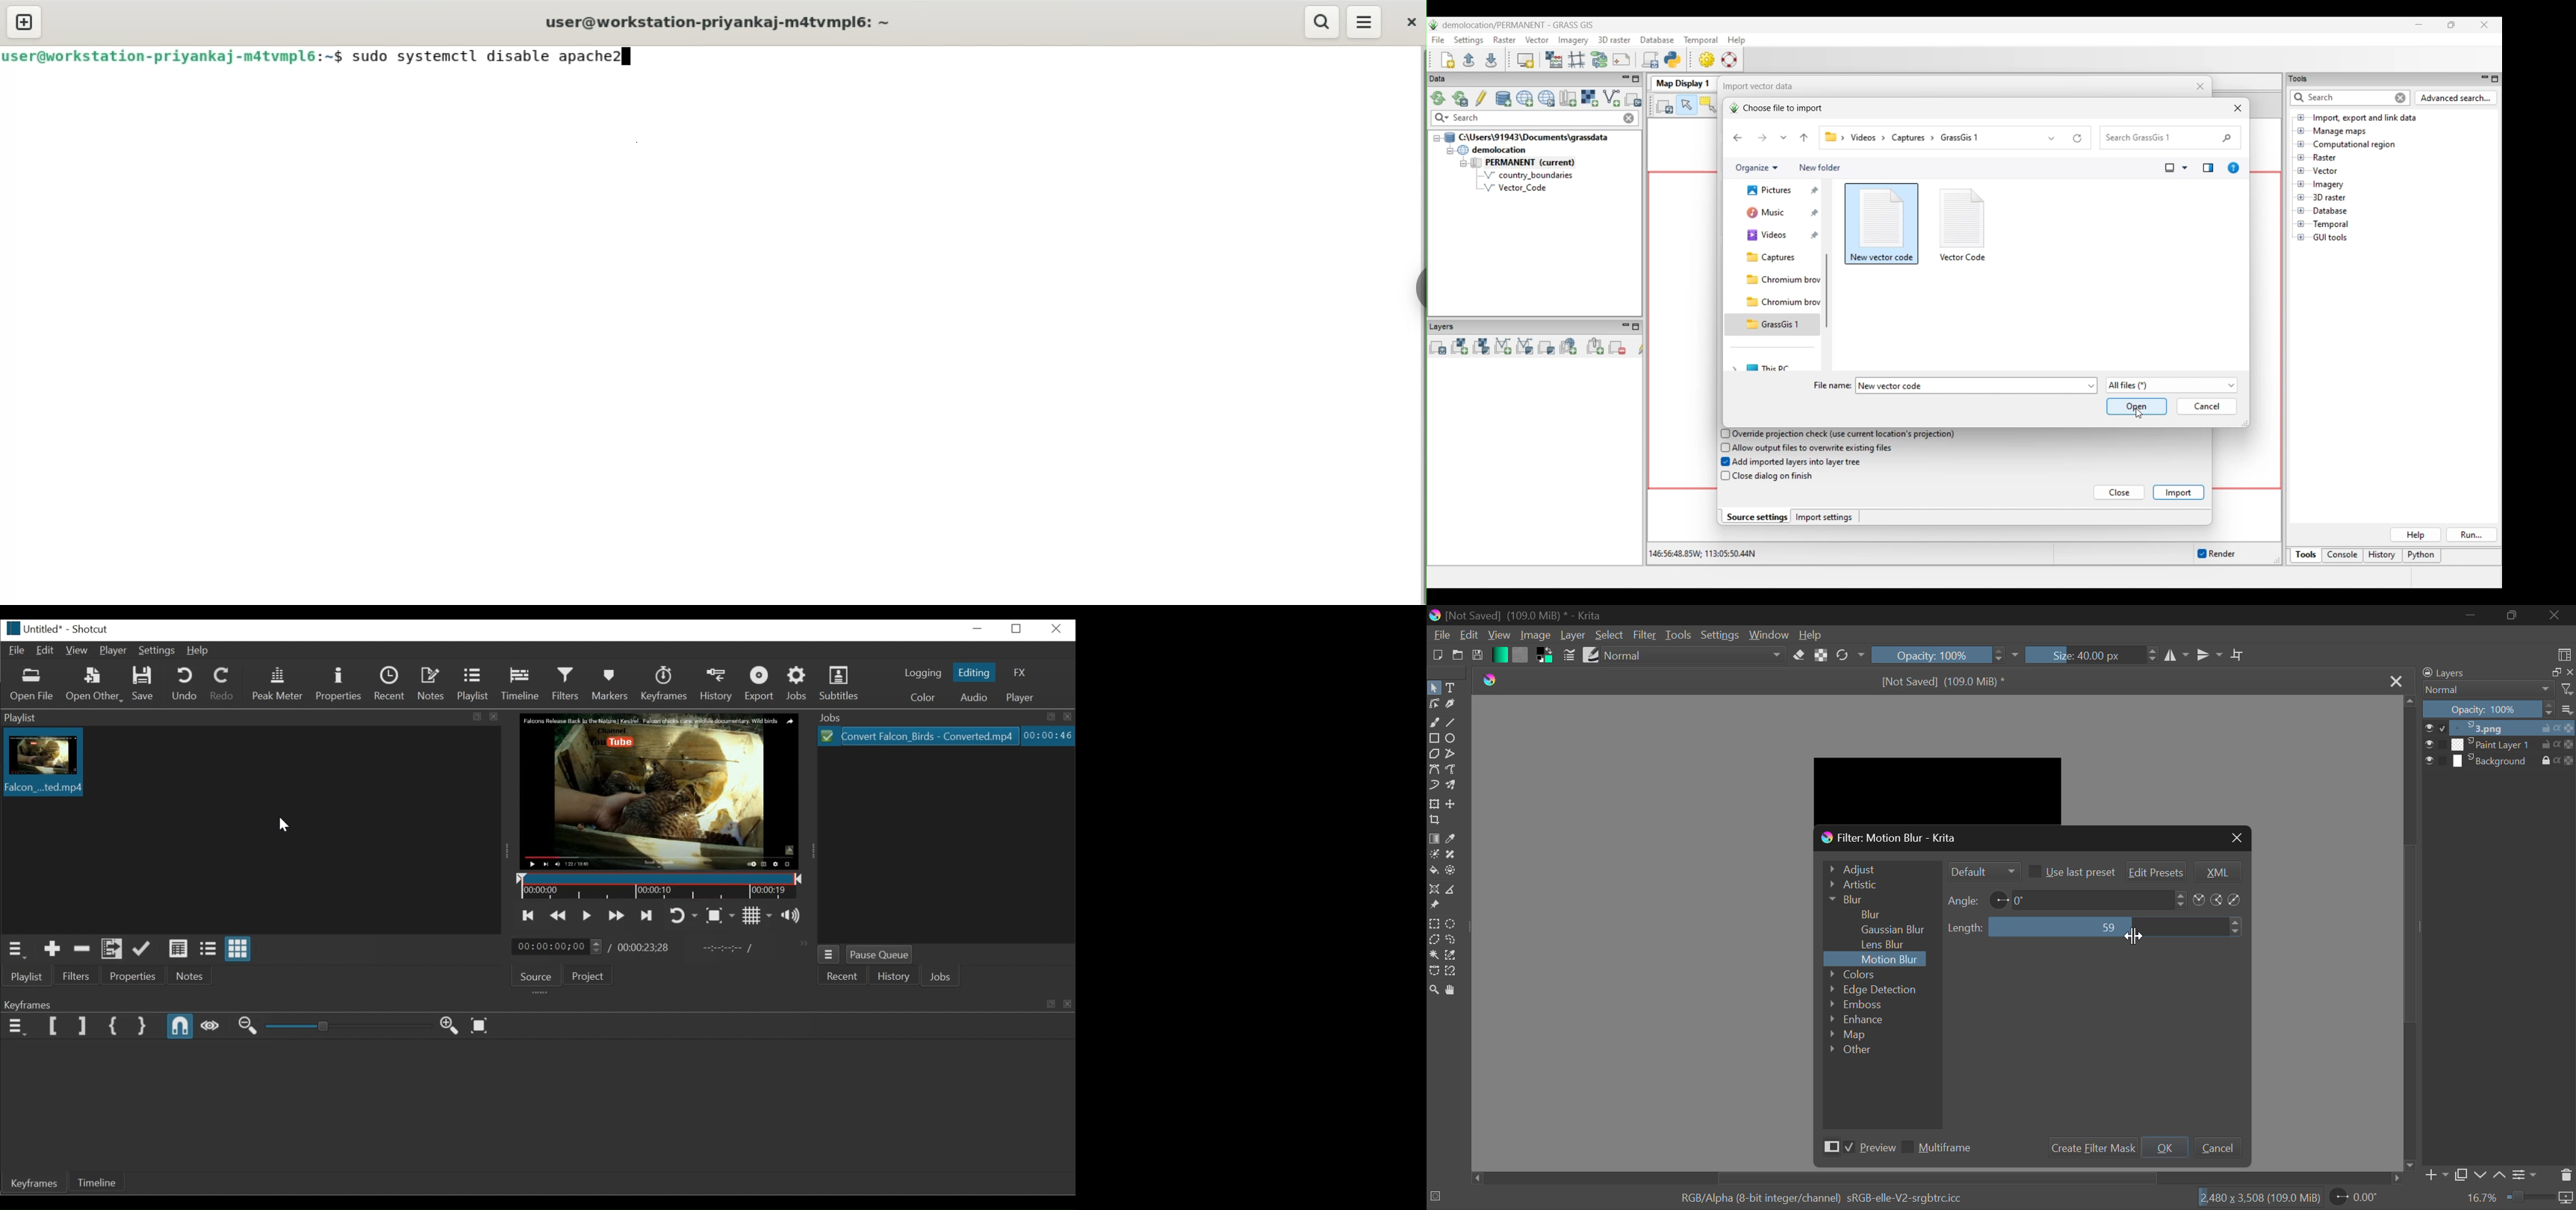 The width and height of the screenshot is (2576, 1232). What do you see at coordinates (1855, 1004) in the screenshot?
I see `Emboss` at bounding box center [1855, 1004].